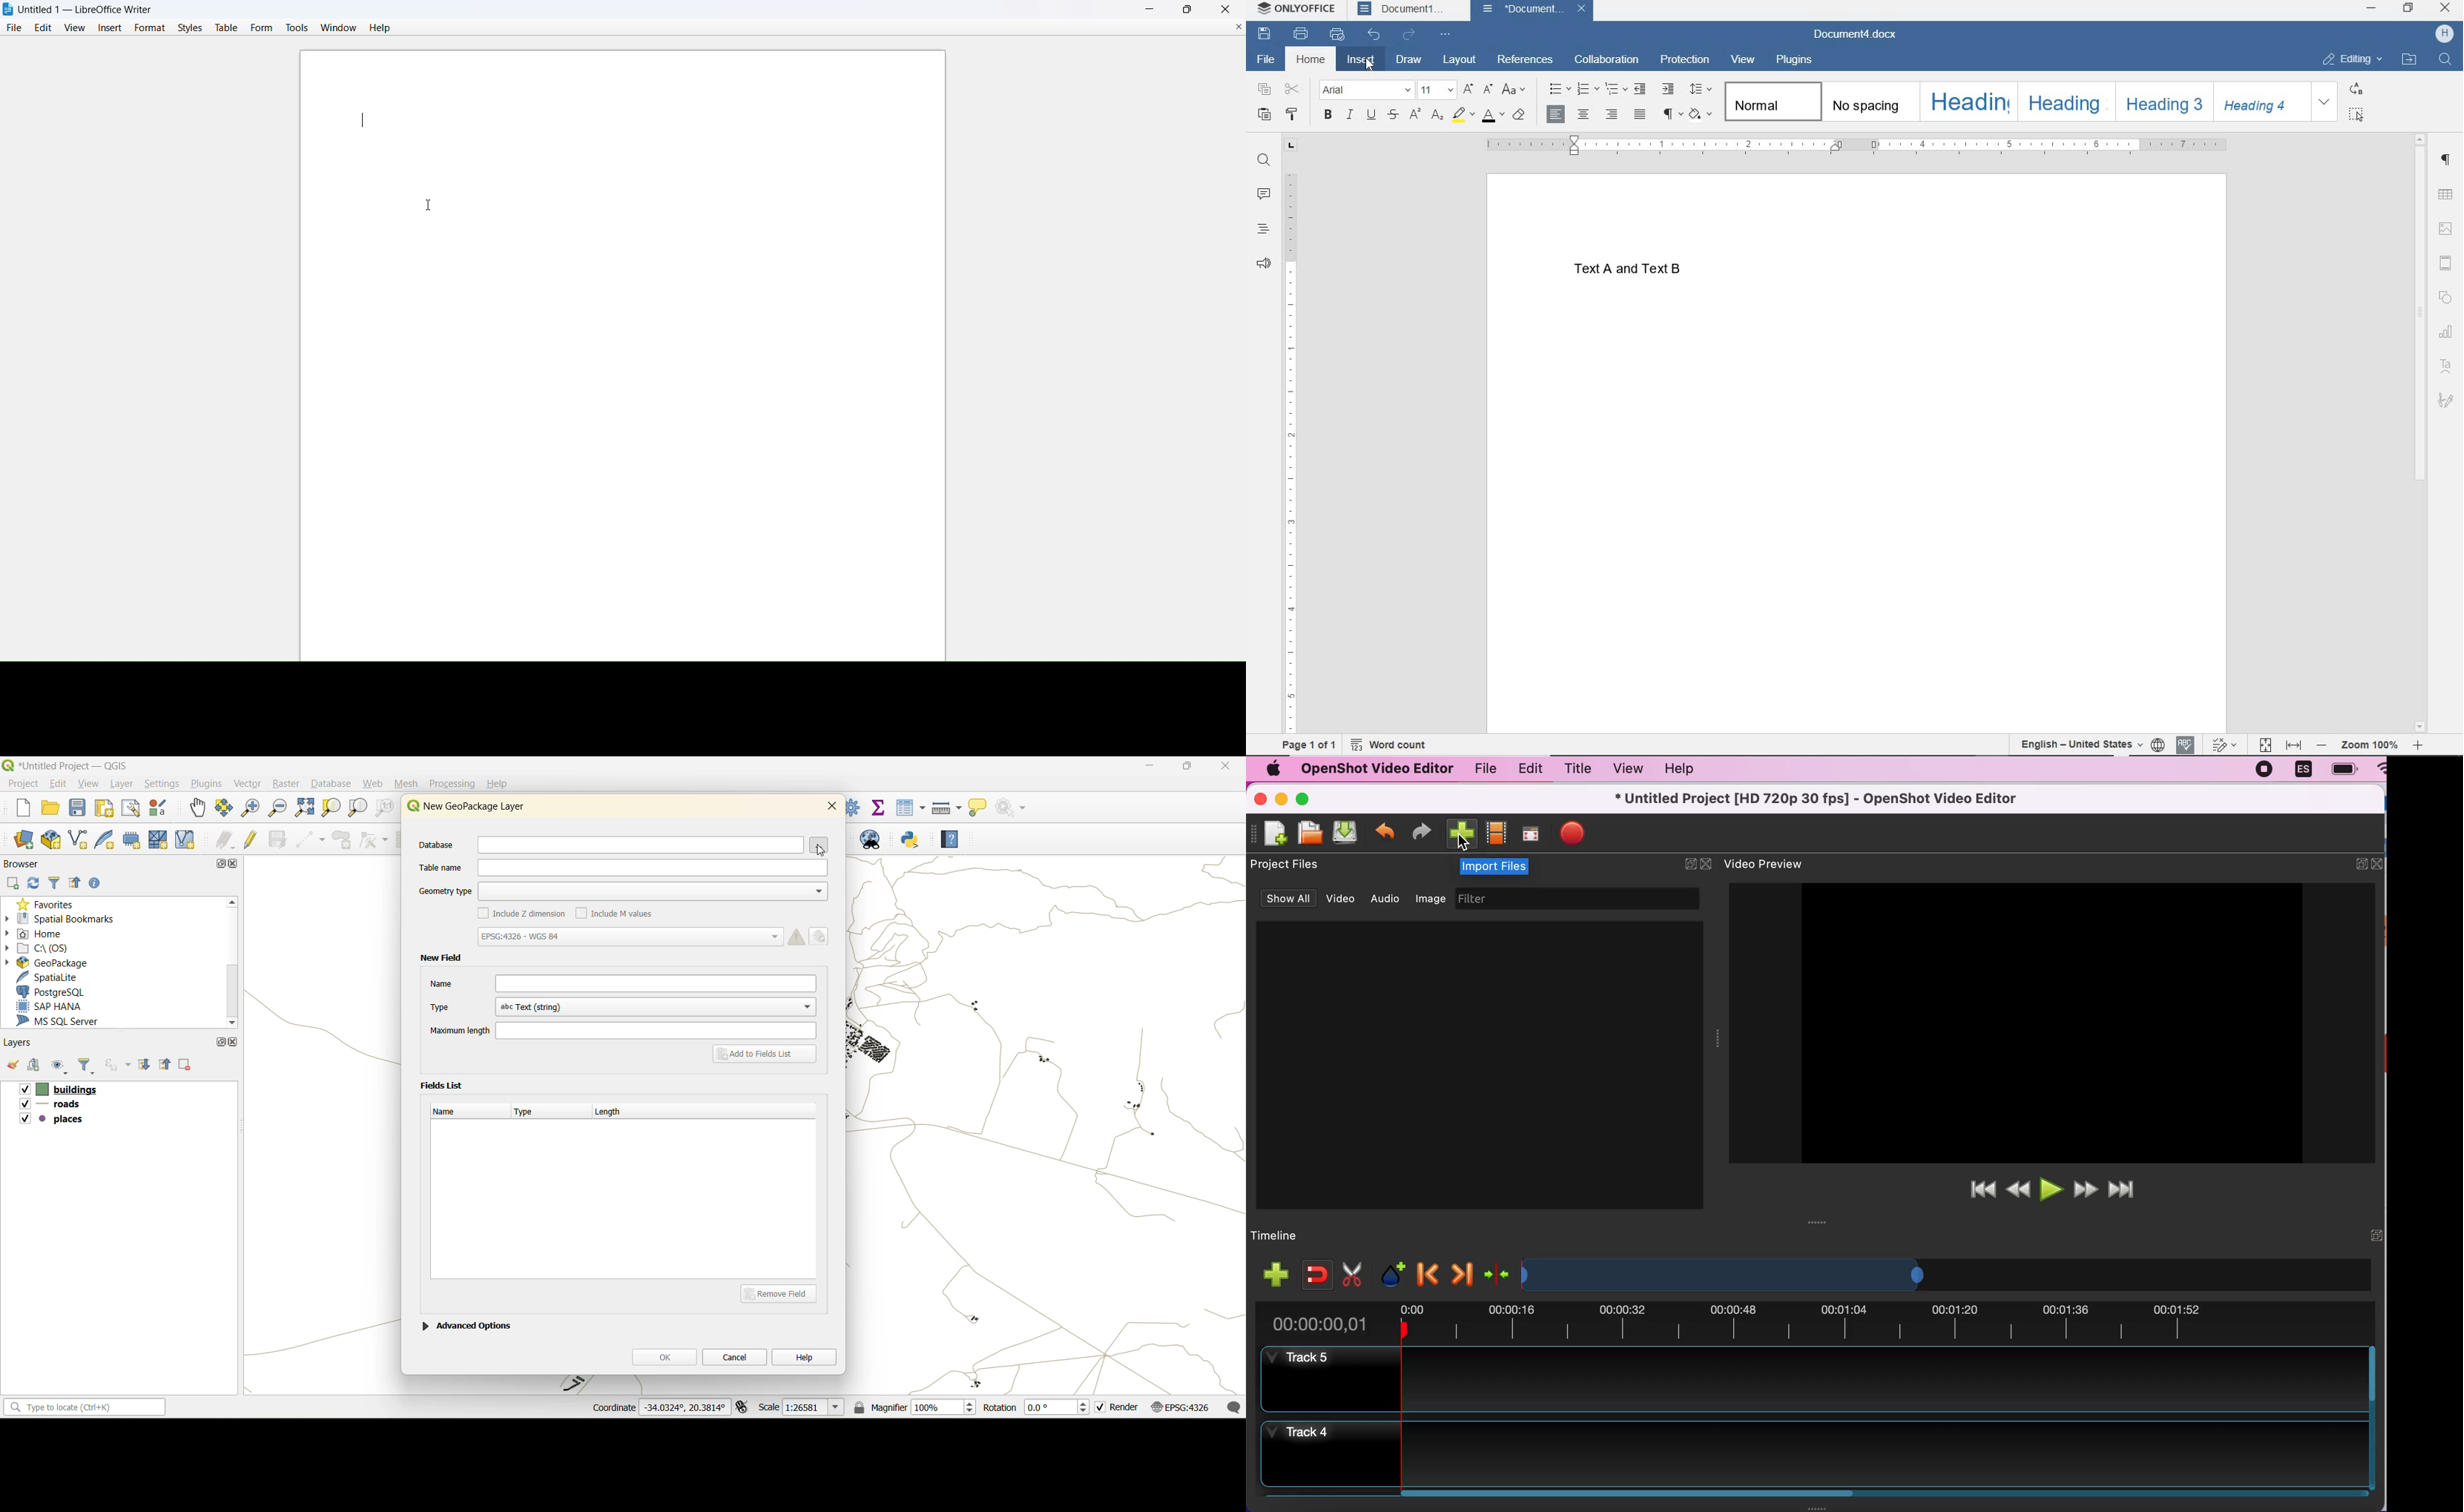 The width and height of the screenshot is (2464, 1512). What do you see at coordinates (1349, 115) in the screenshot?
I see `ITALIC` at bounding box center [1349, 115].